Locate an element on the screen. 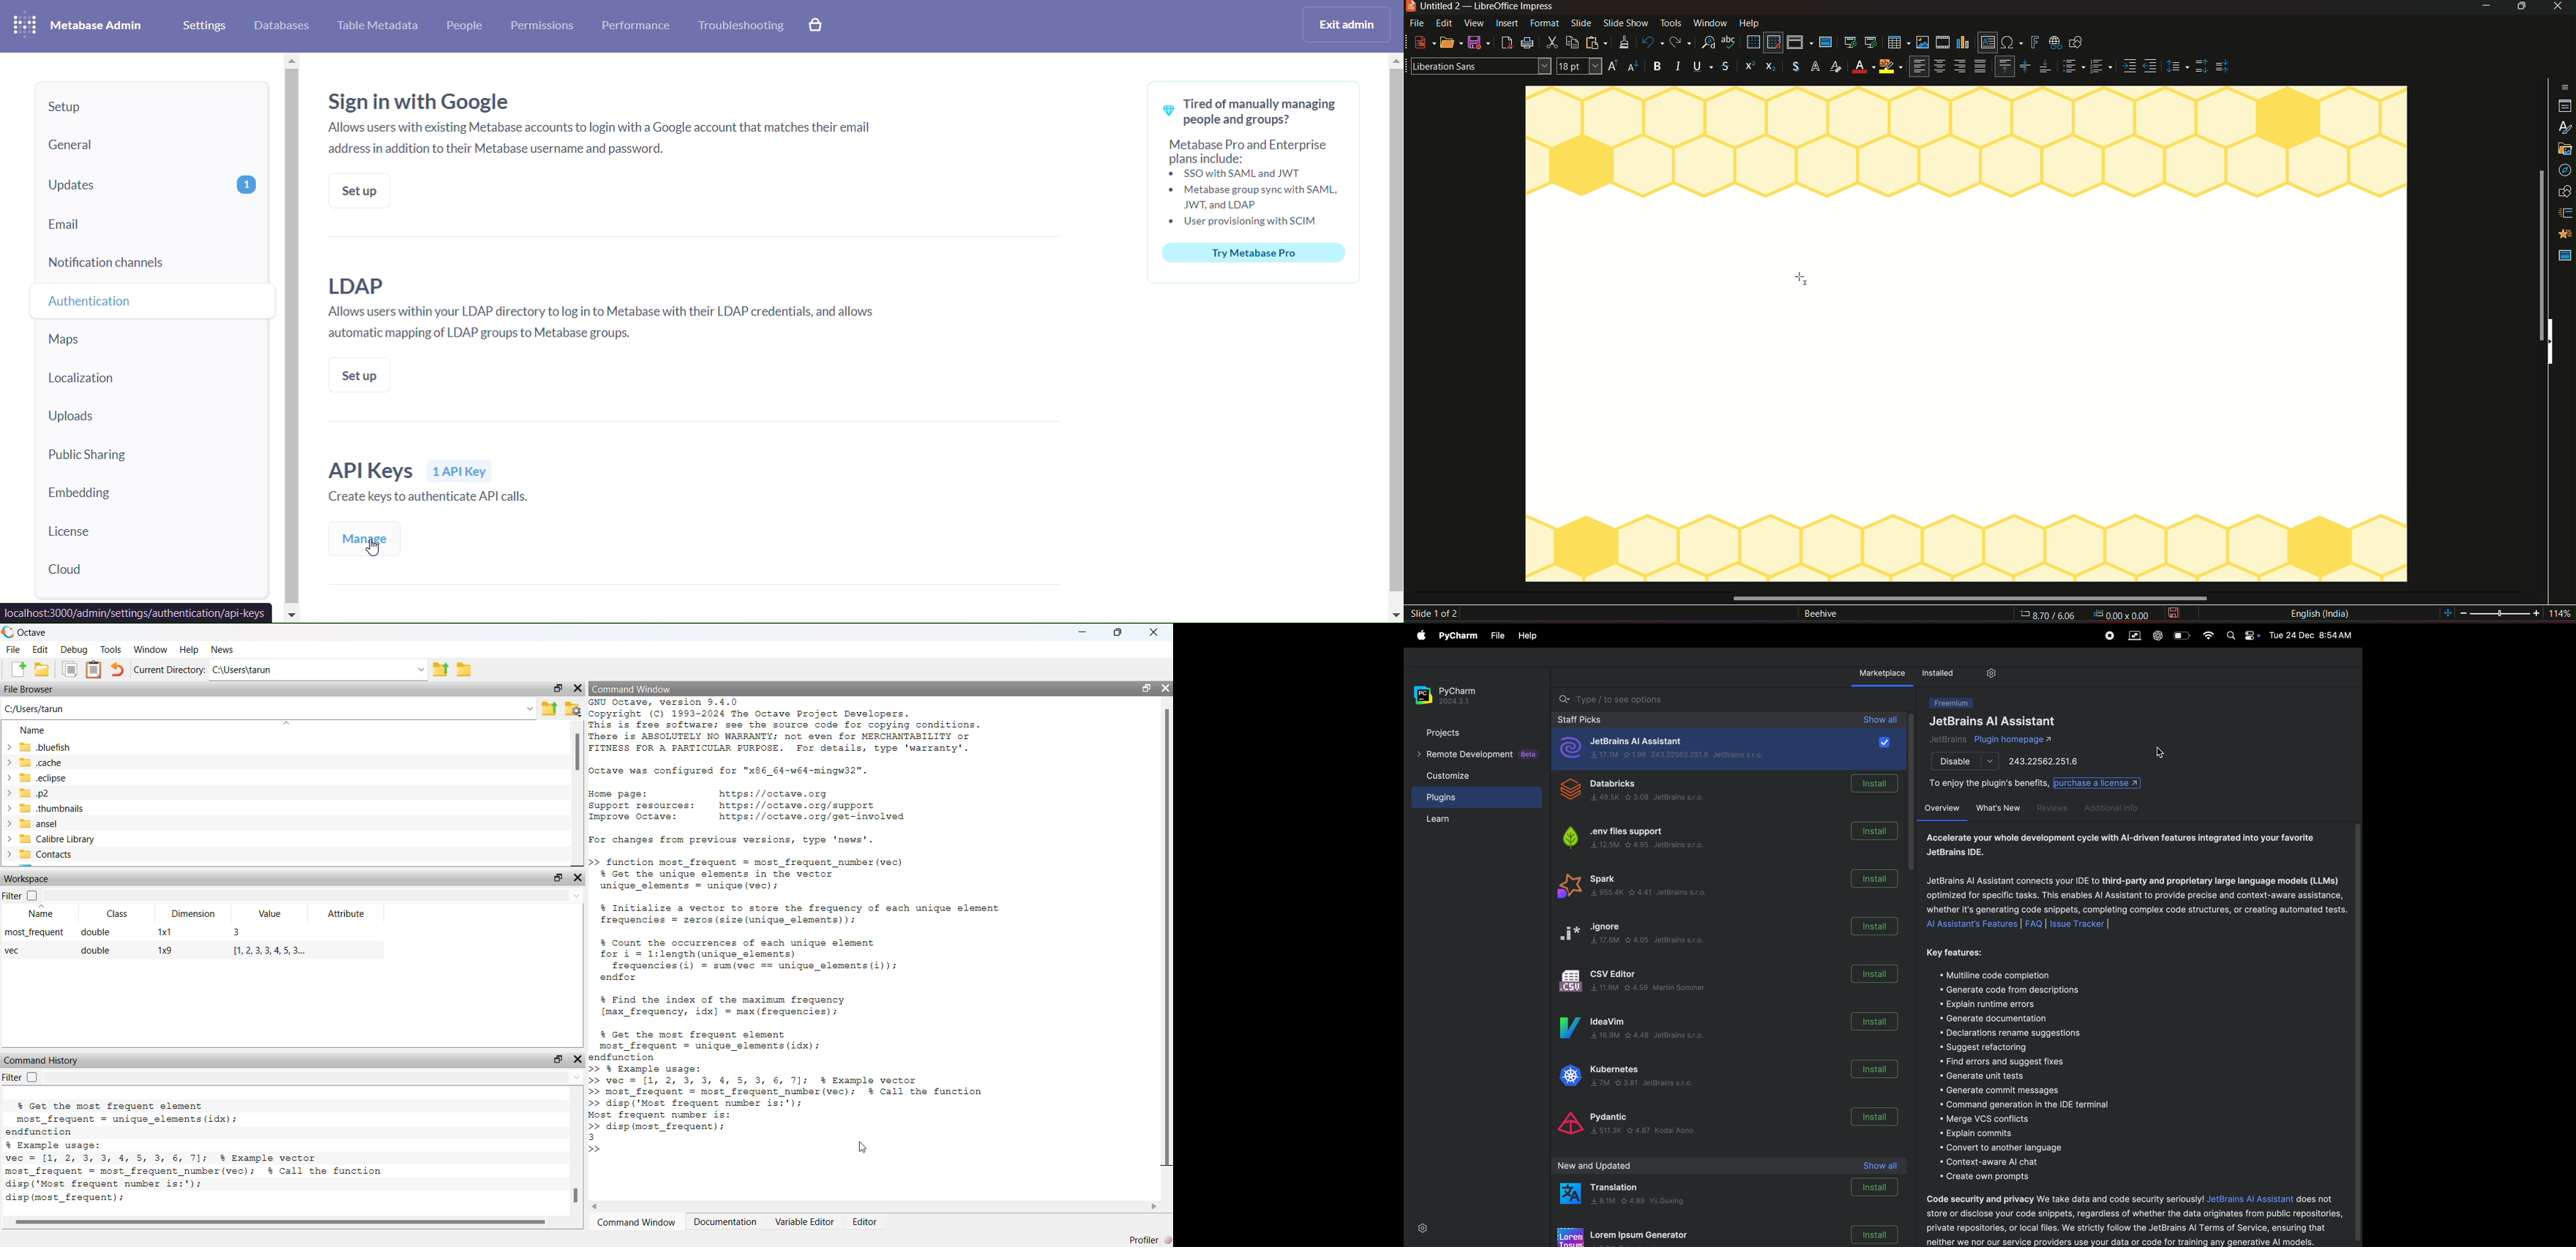  file is located at coordinates (1419, 24).